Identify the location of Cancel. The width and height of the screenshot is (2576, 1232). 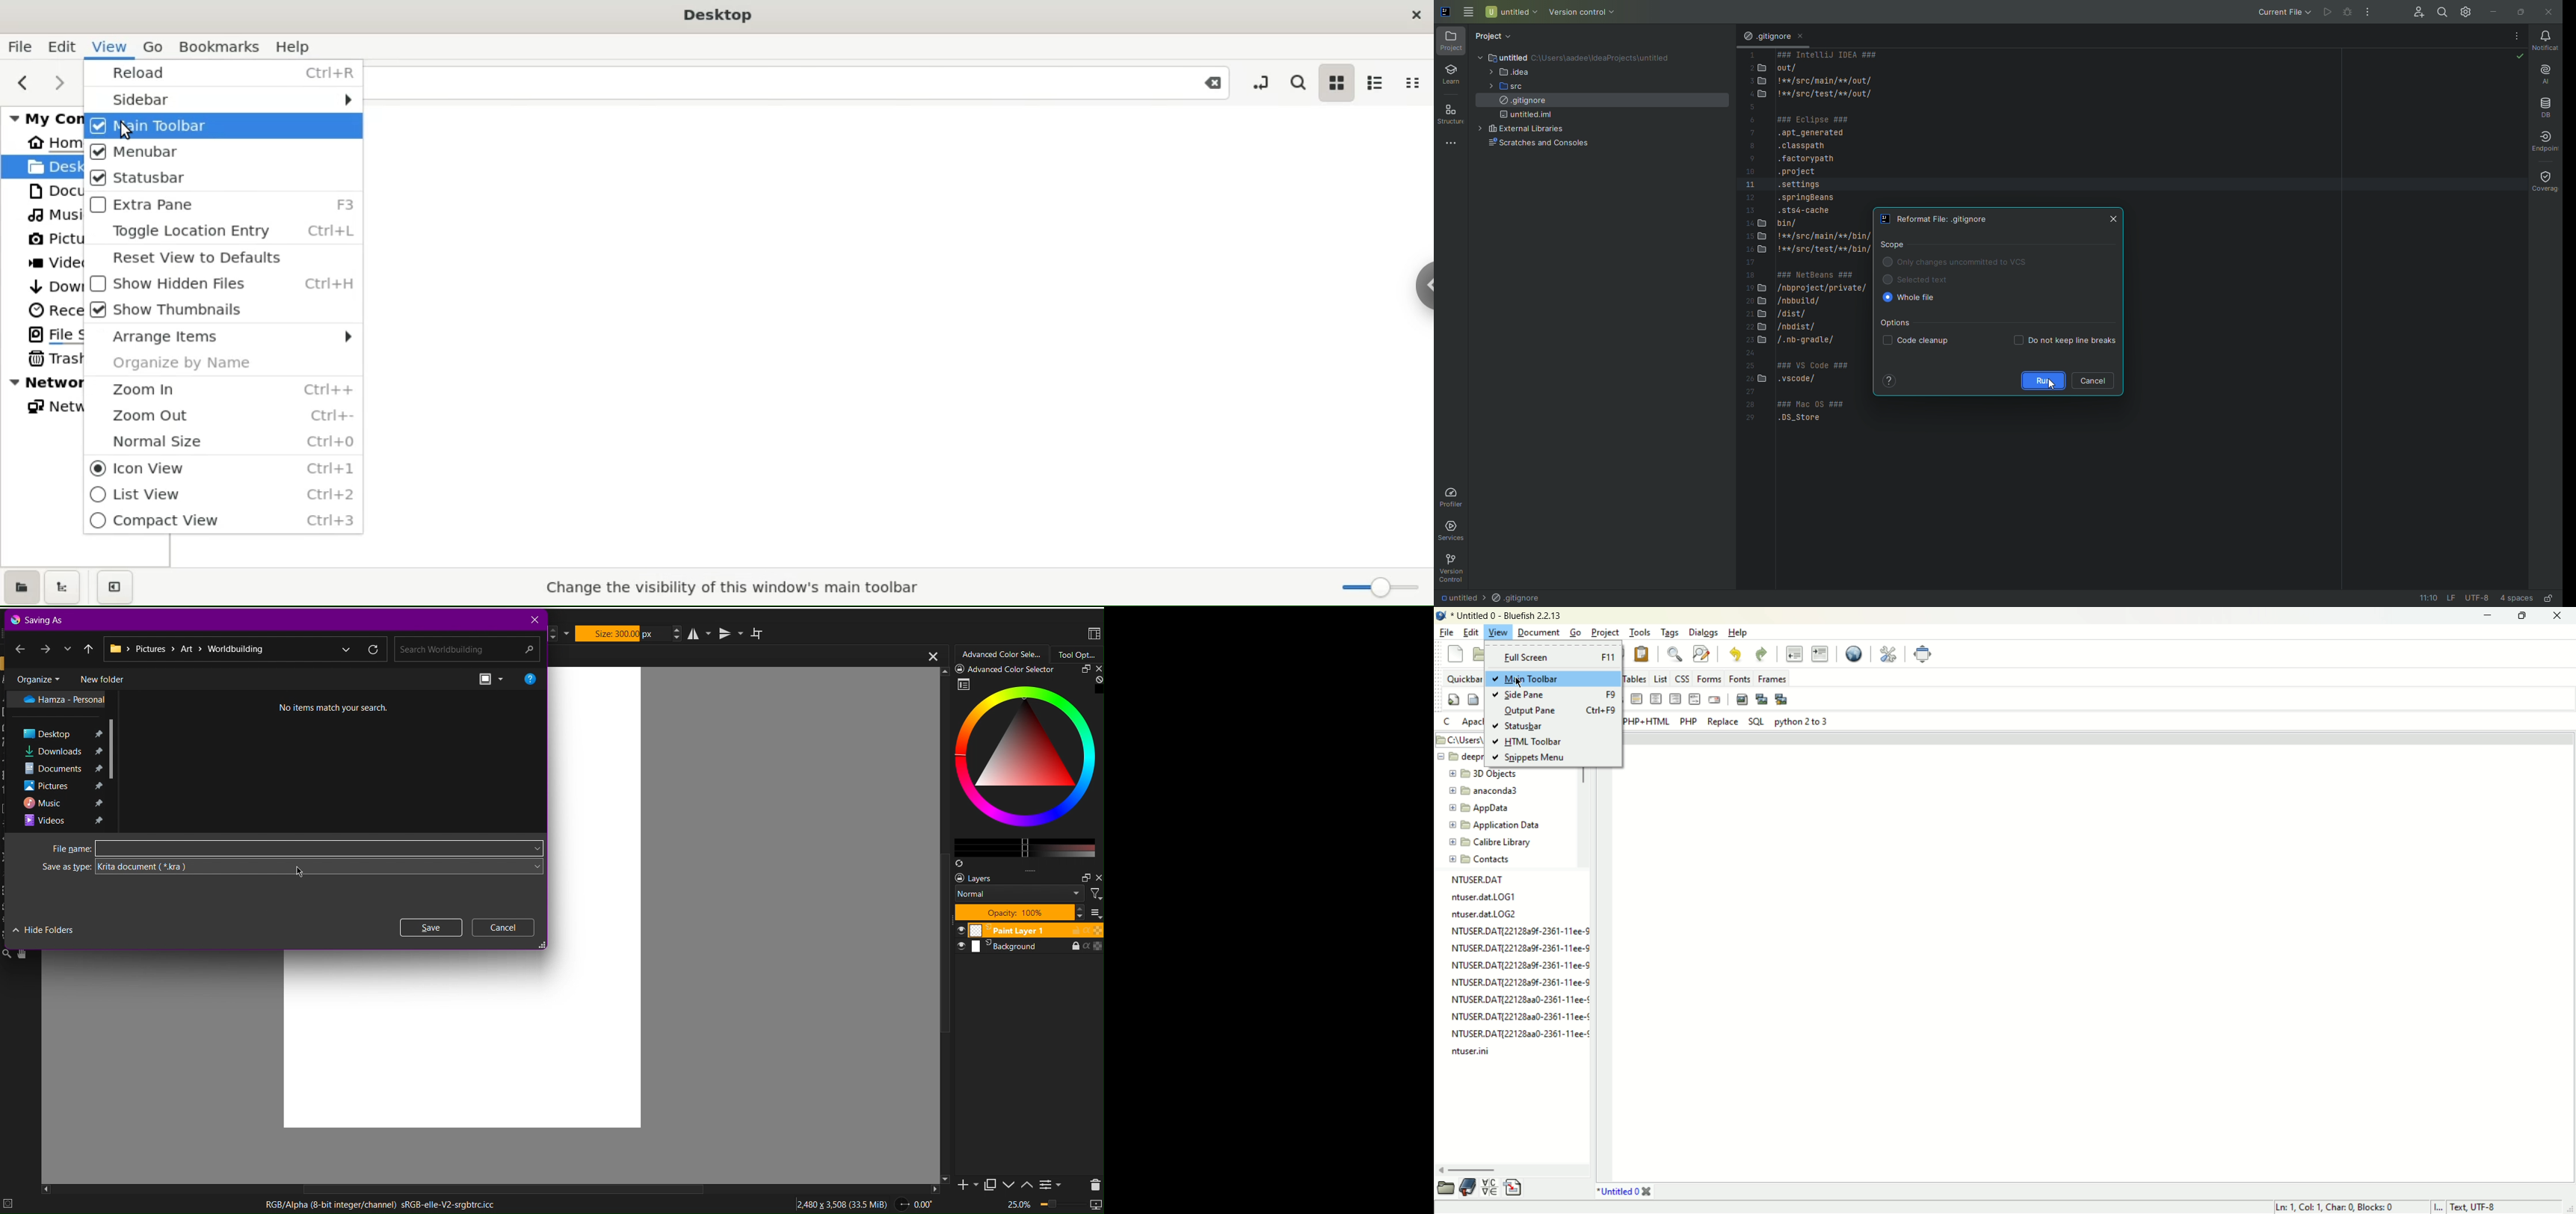
(504, 927).